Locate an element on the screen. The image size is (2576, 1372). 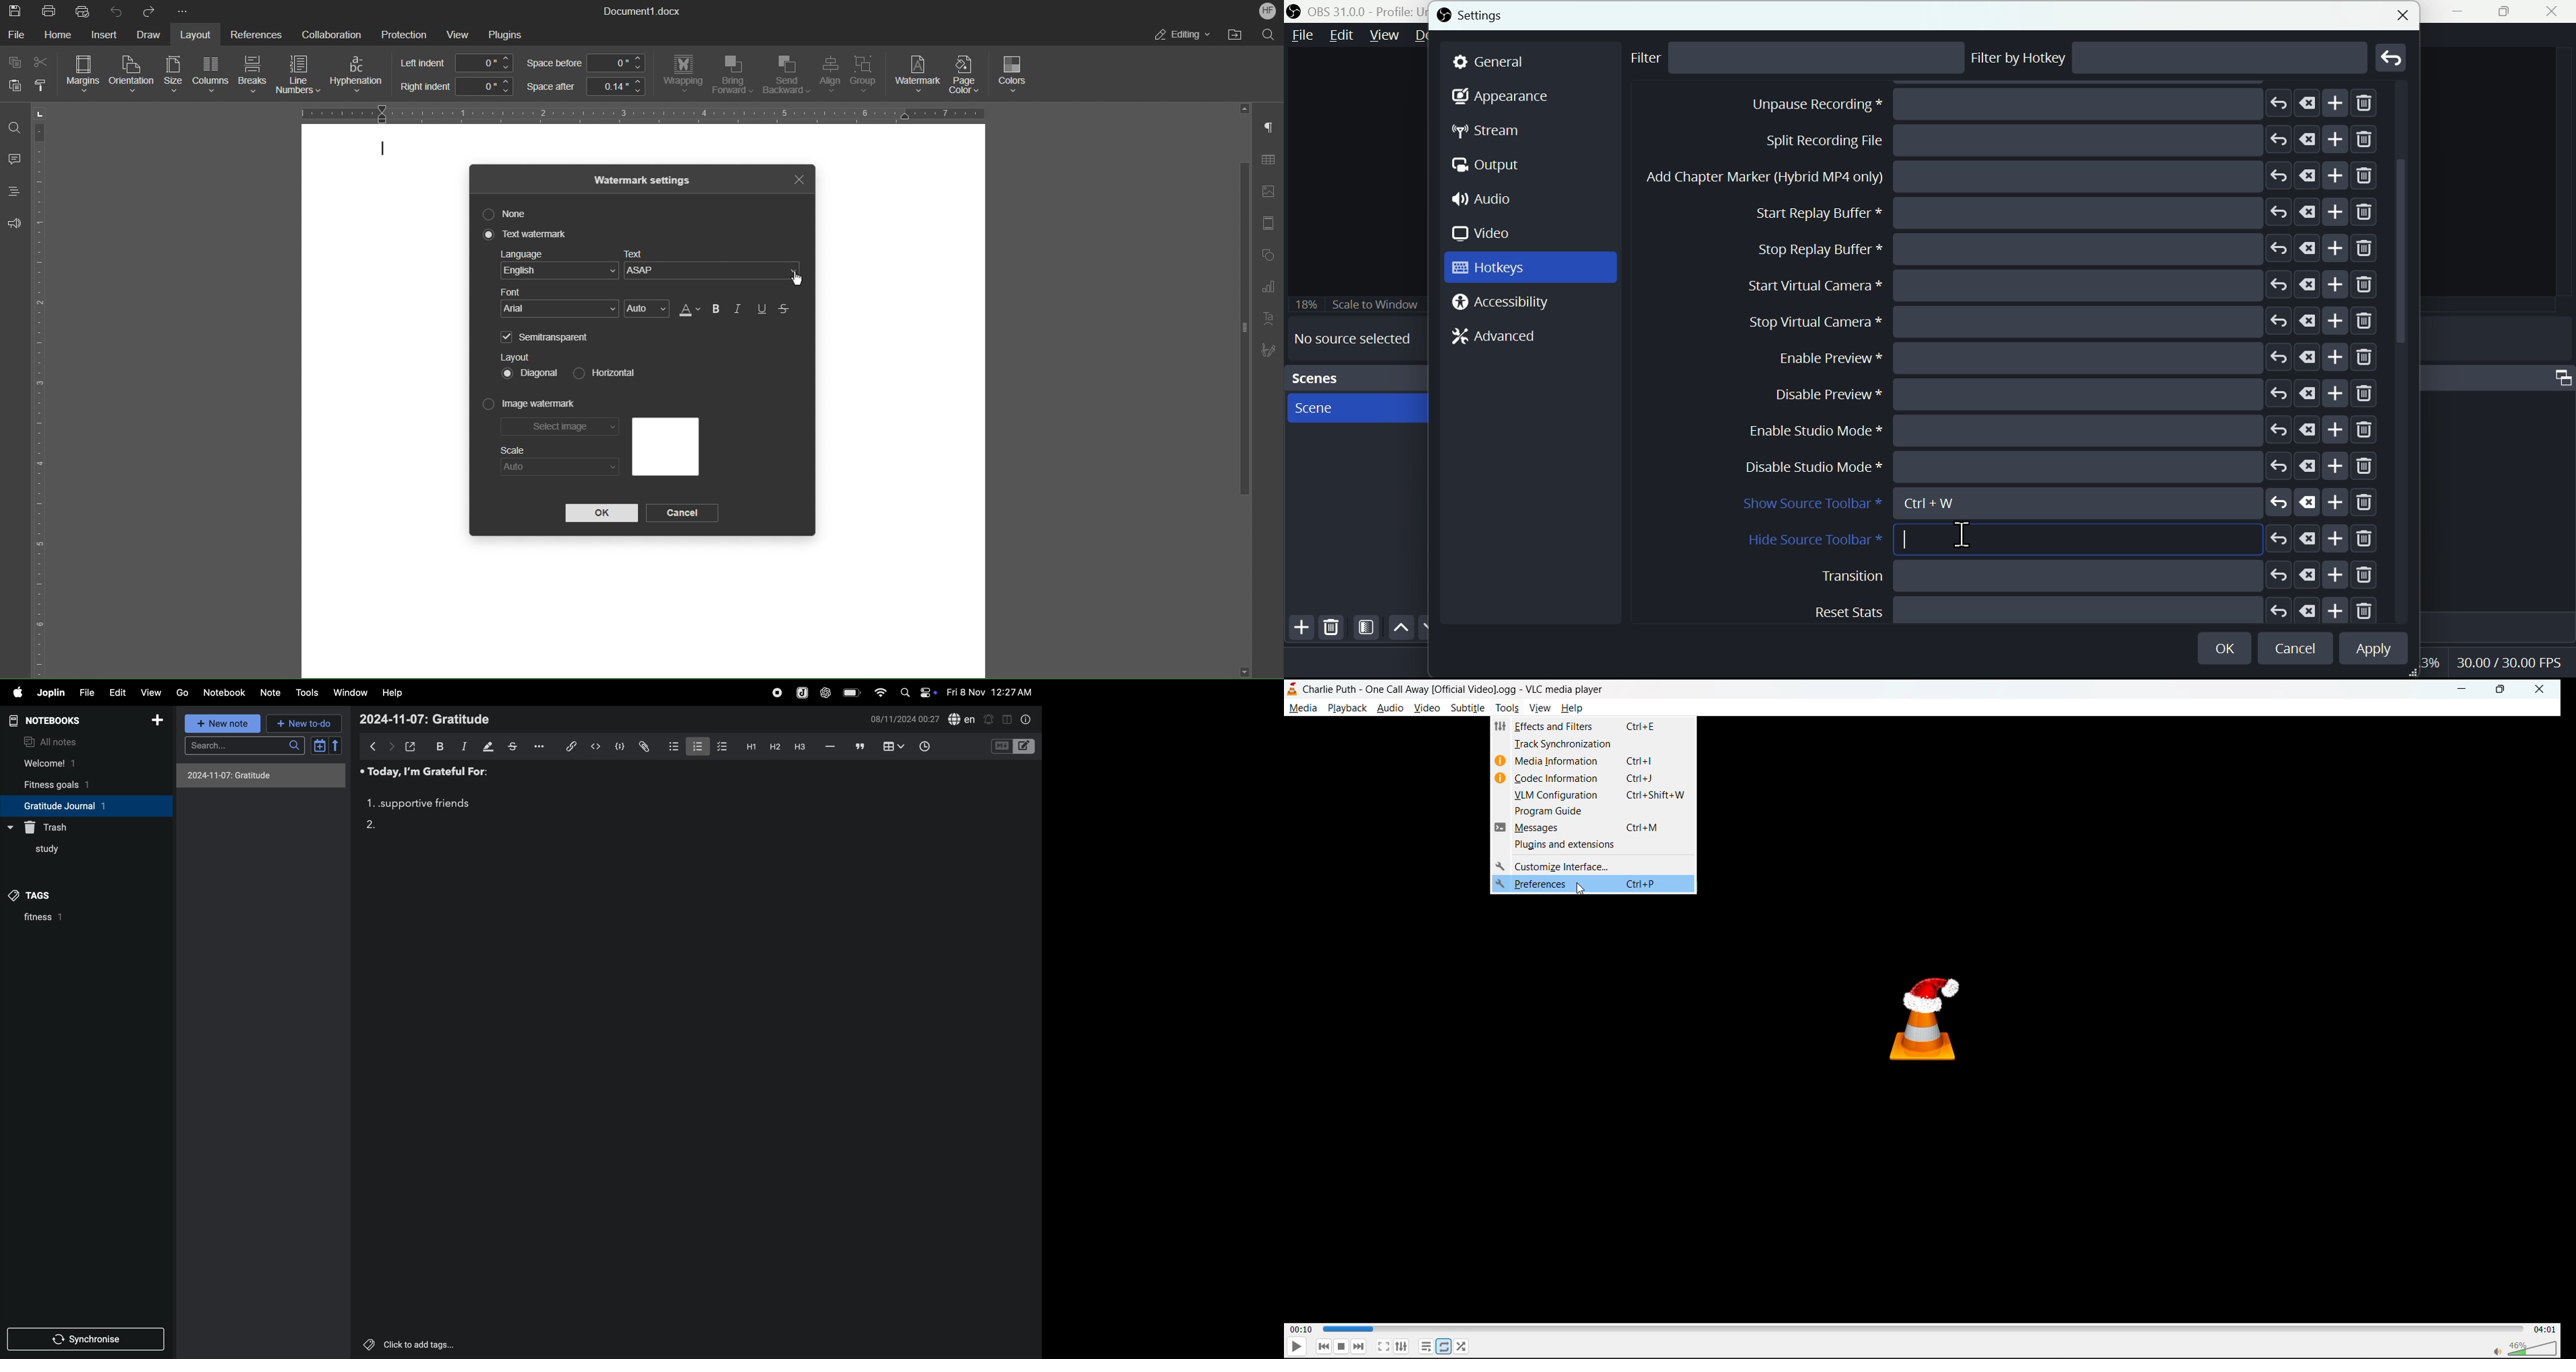
media information is located at coordinates (1601, 761).